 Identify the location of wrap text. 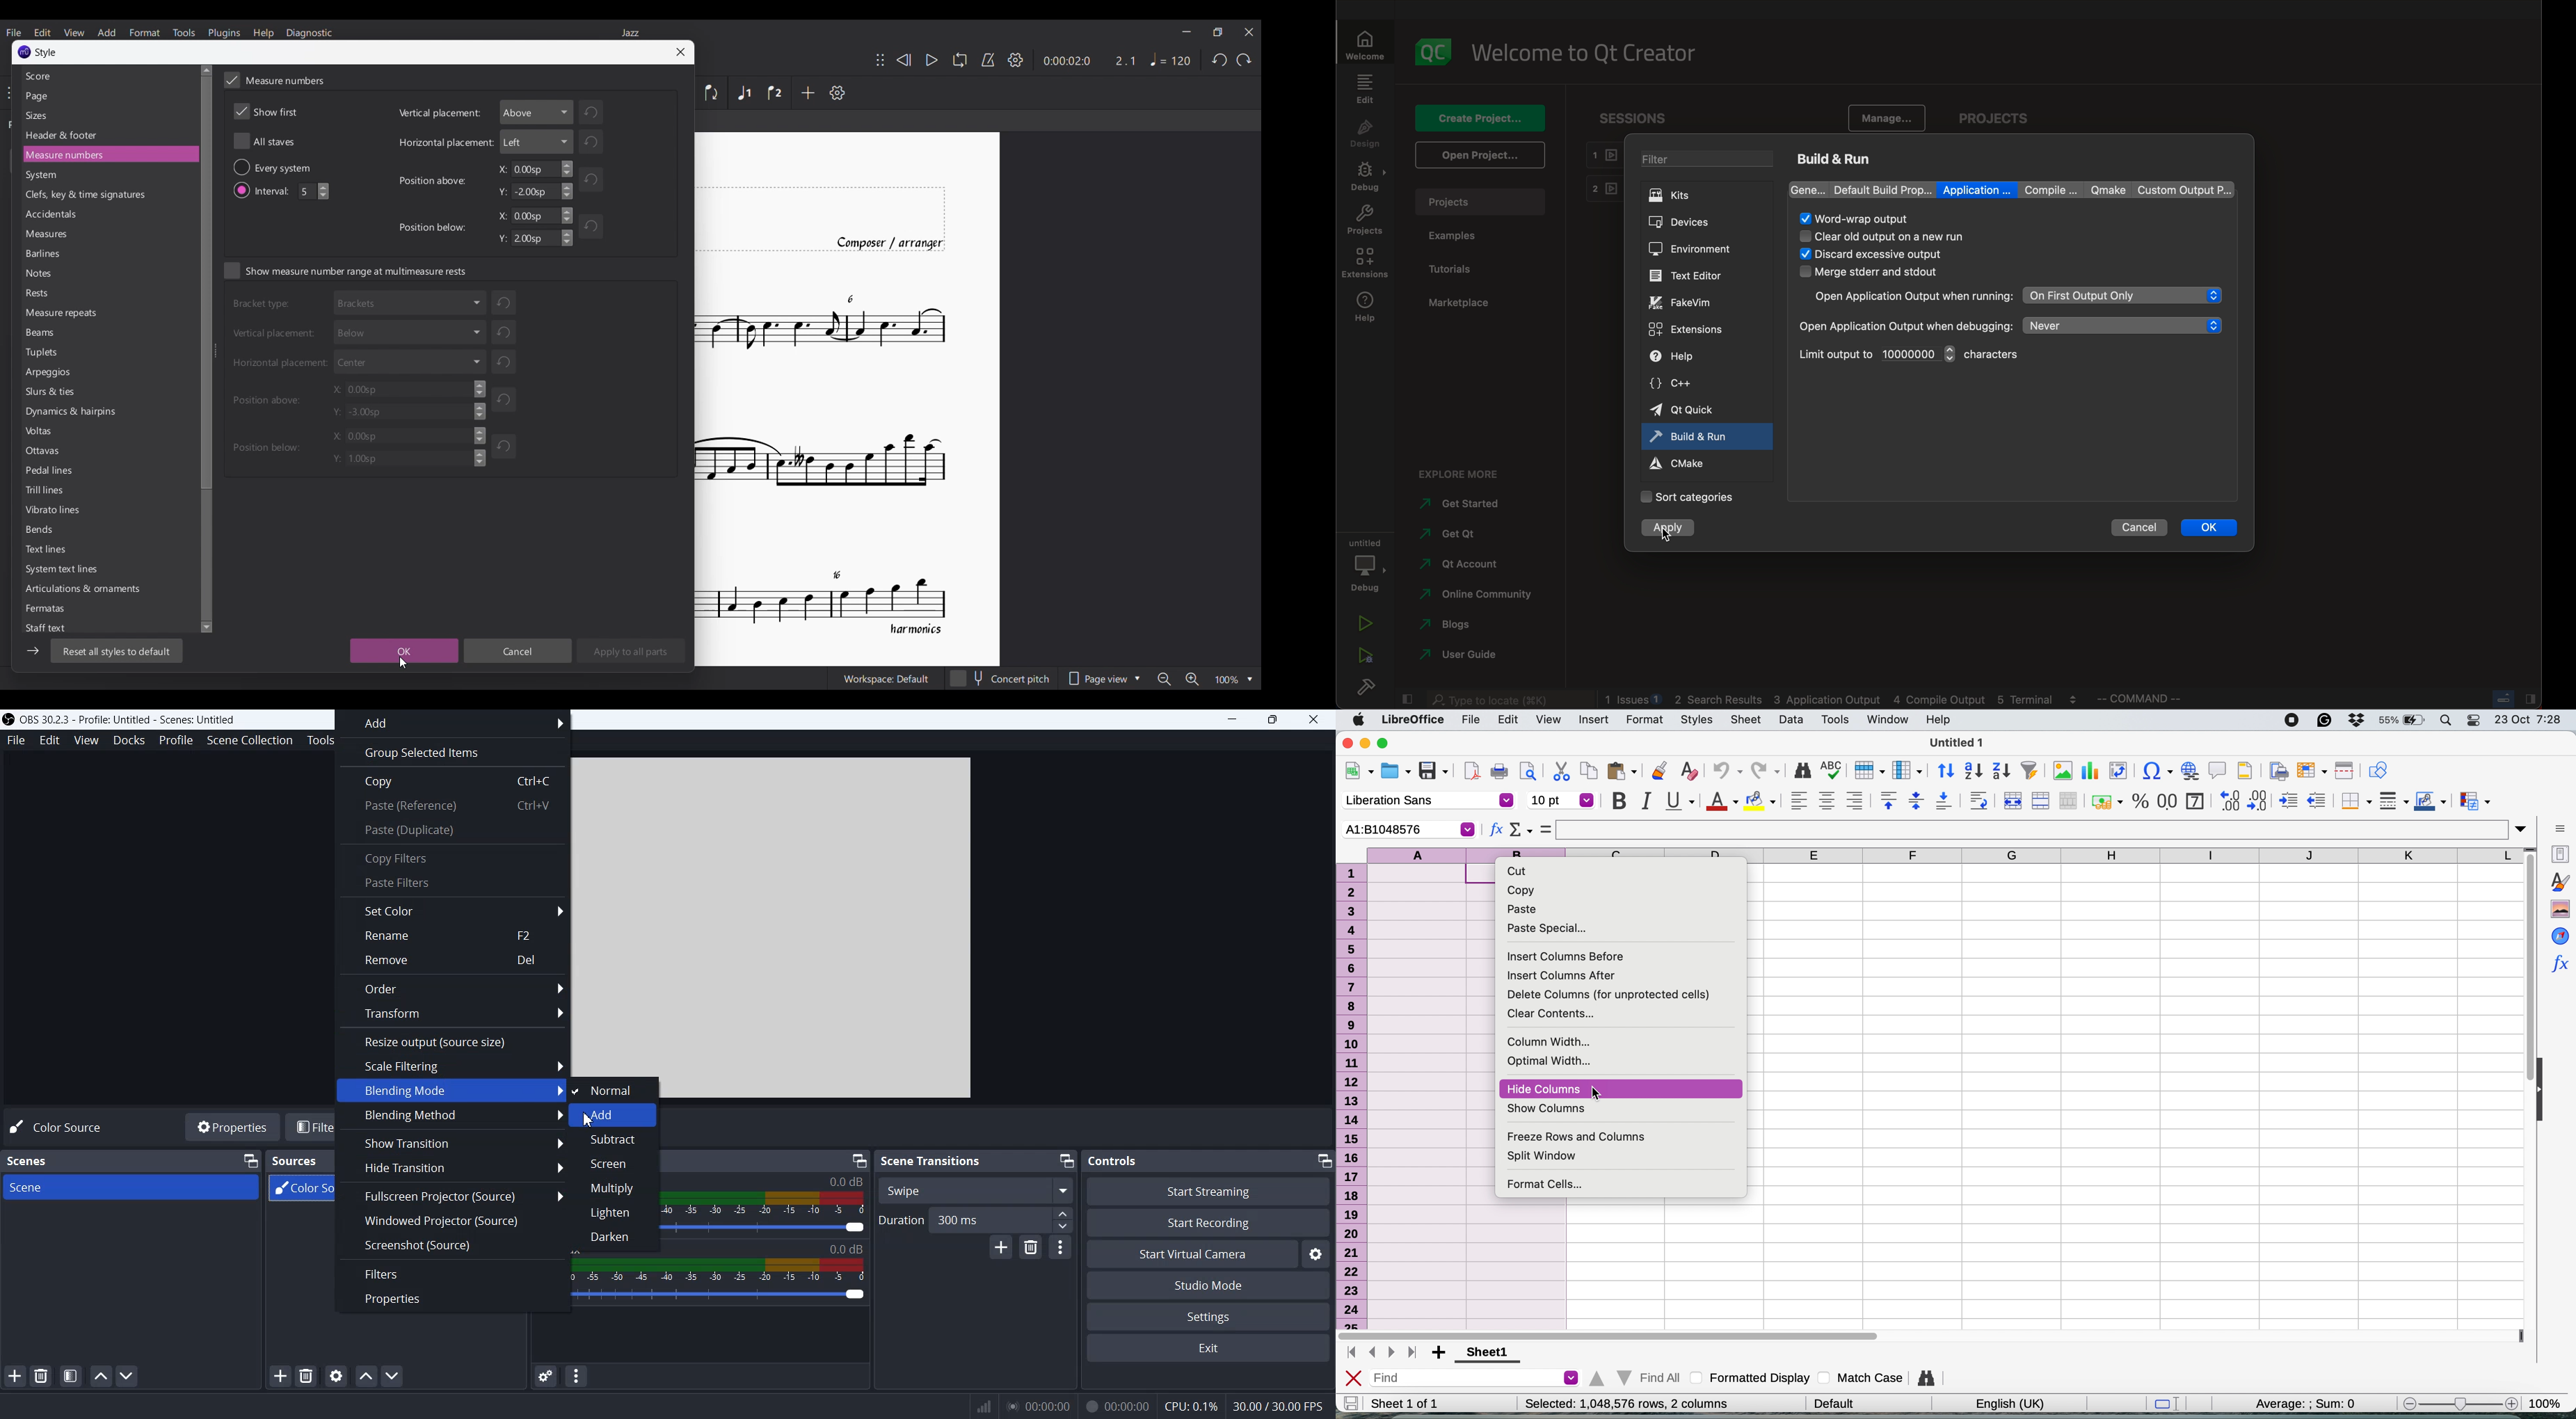
(1981, 801).